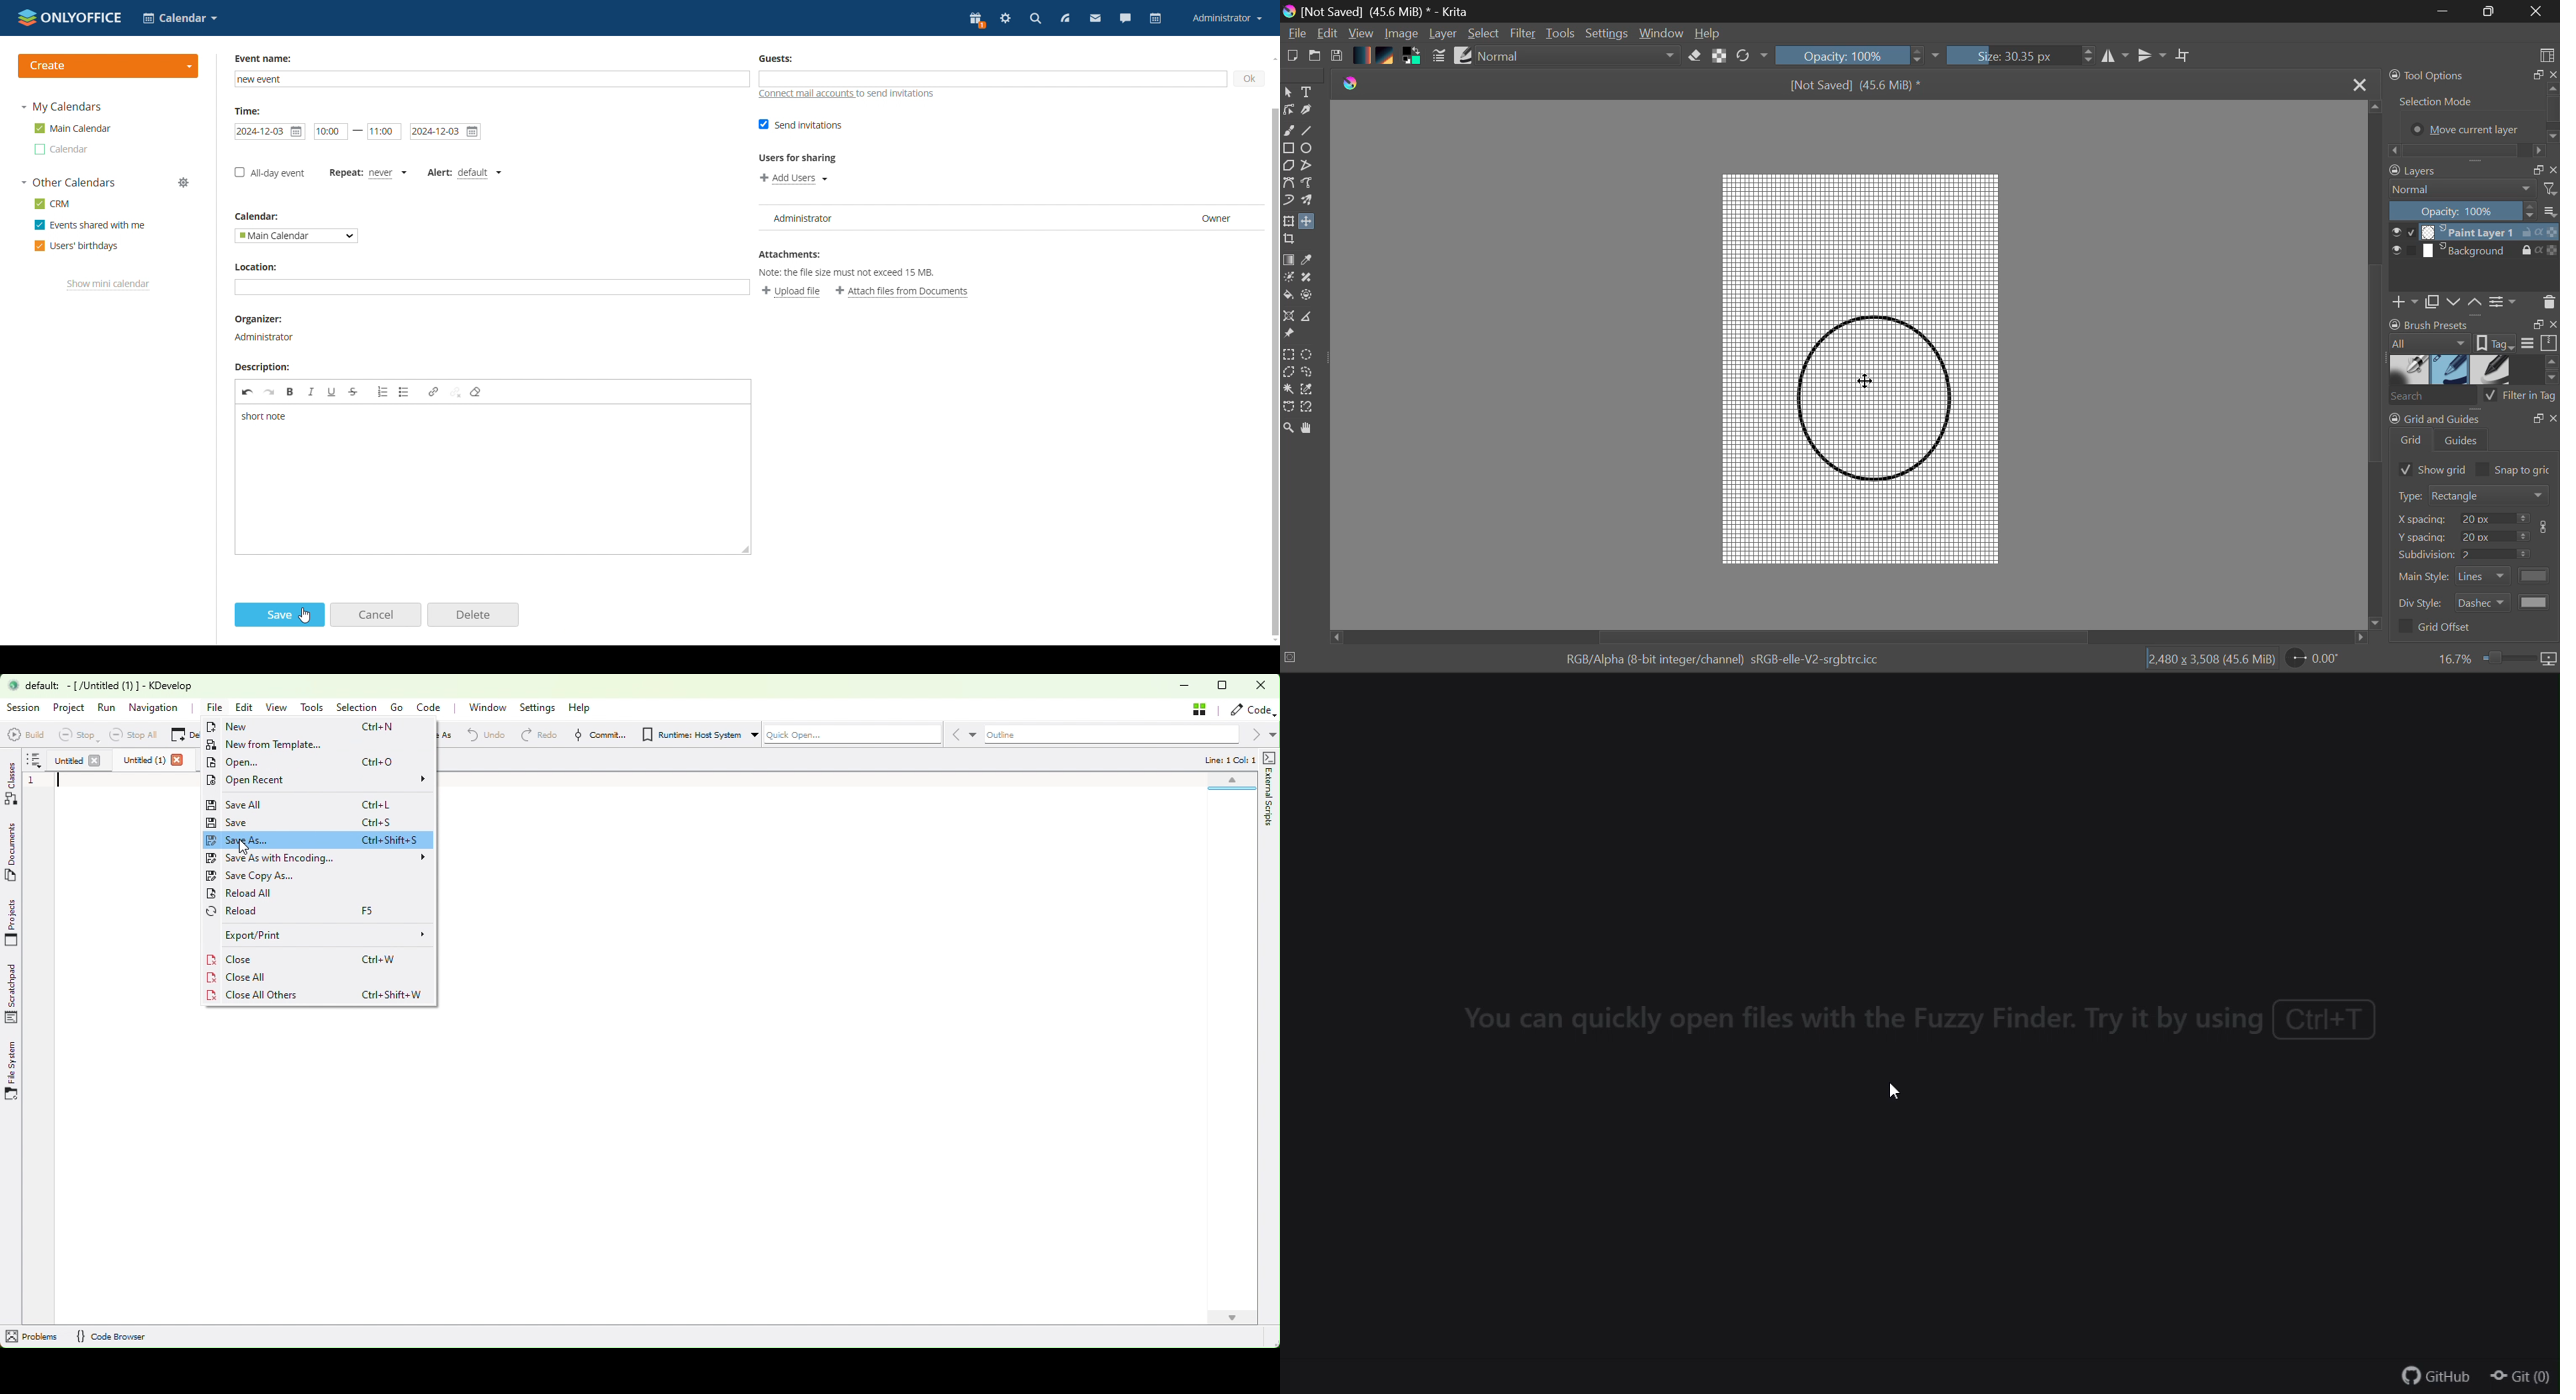 The height and width of the screenshot is (1400, 2576). Describe the element at coordinates (805, 159) in the screenshot. I see `Users for sharing` at that location.